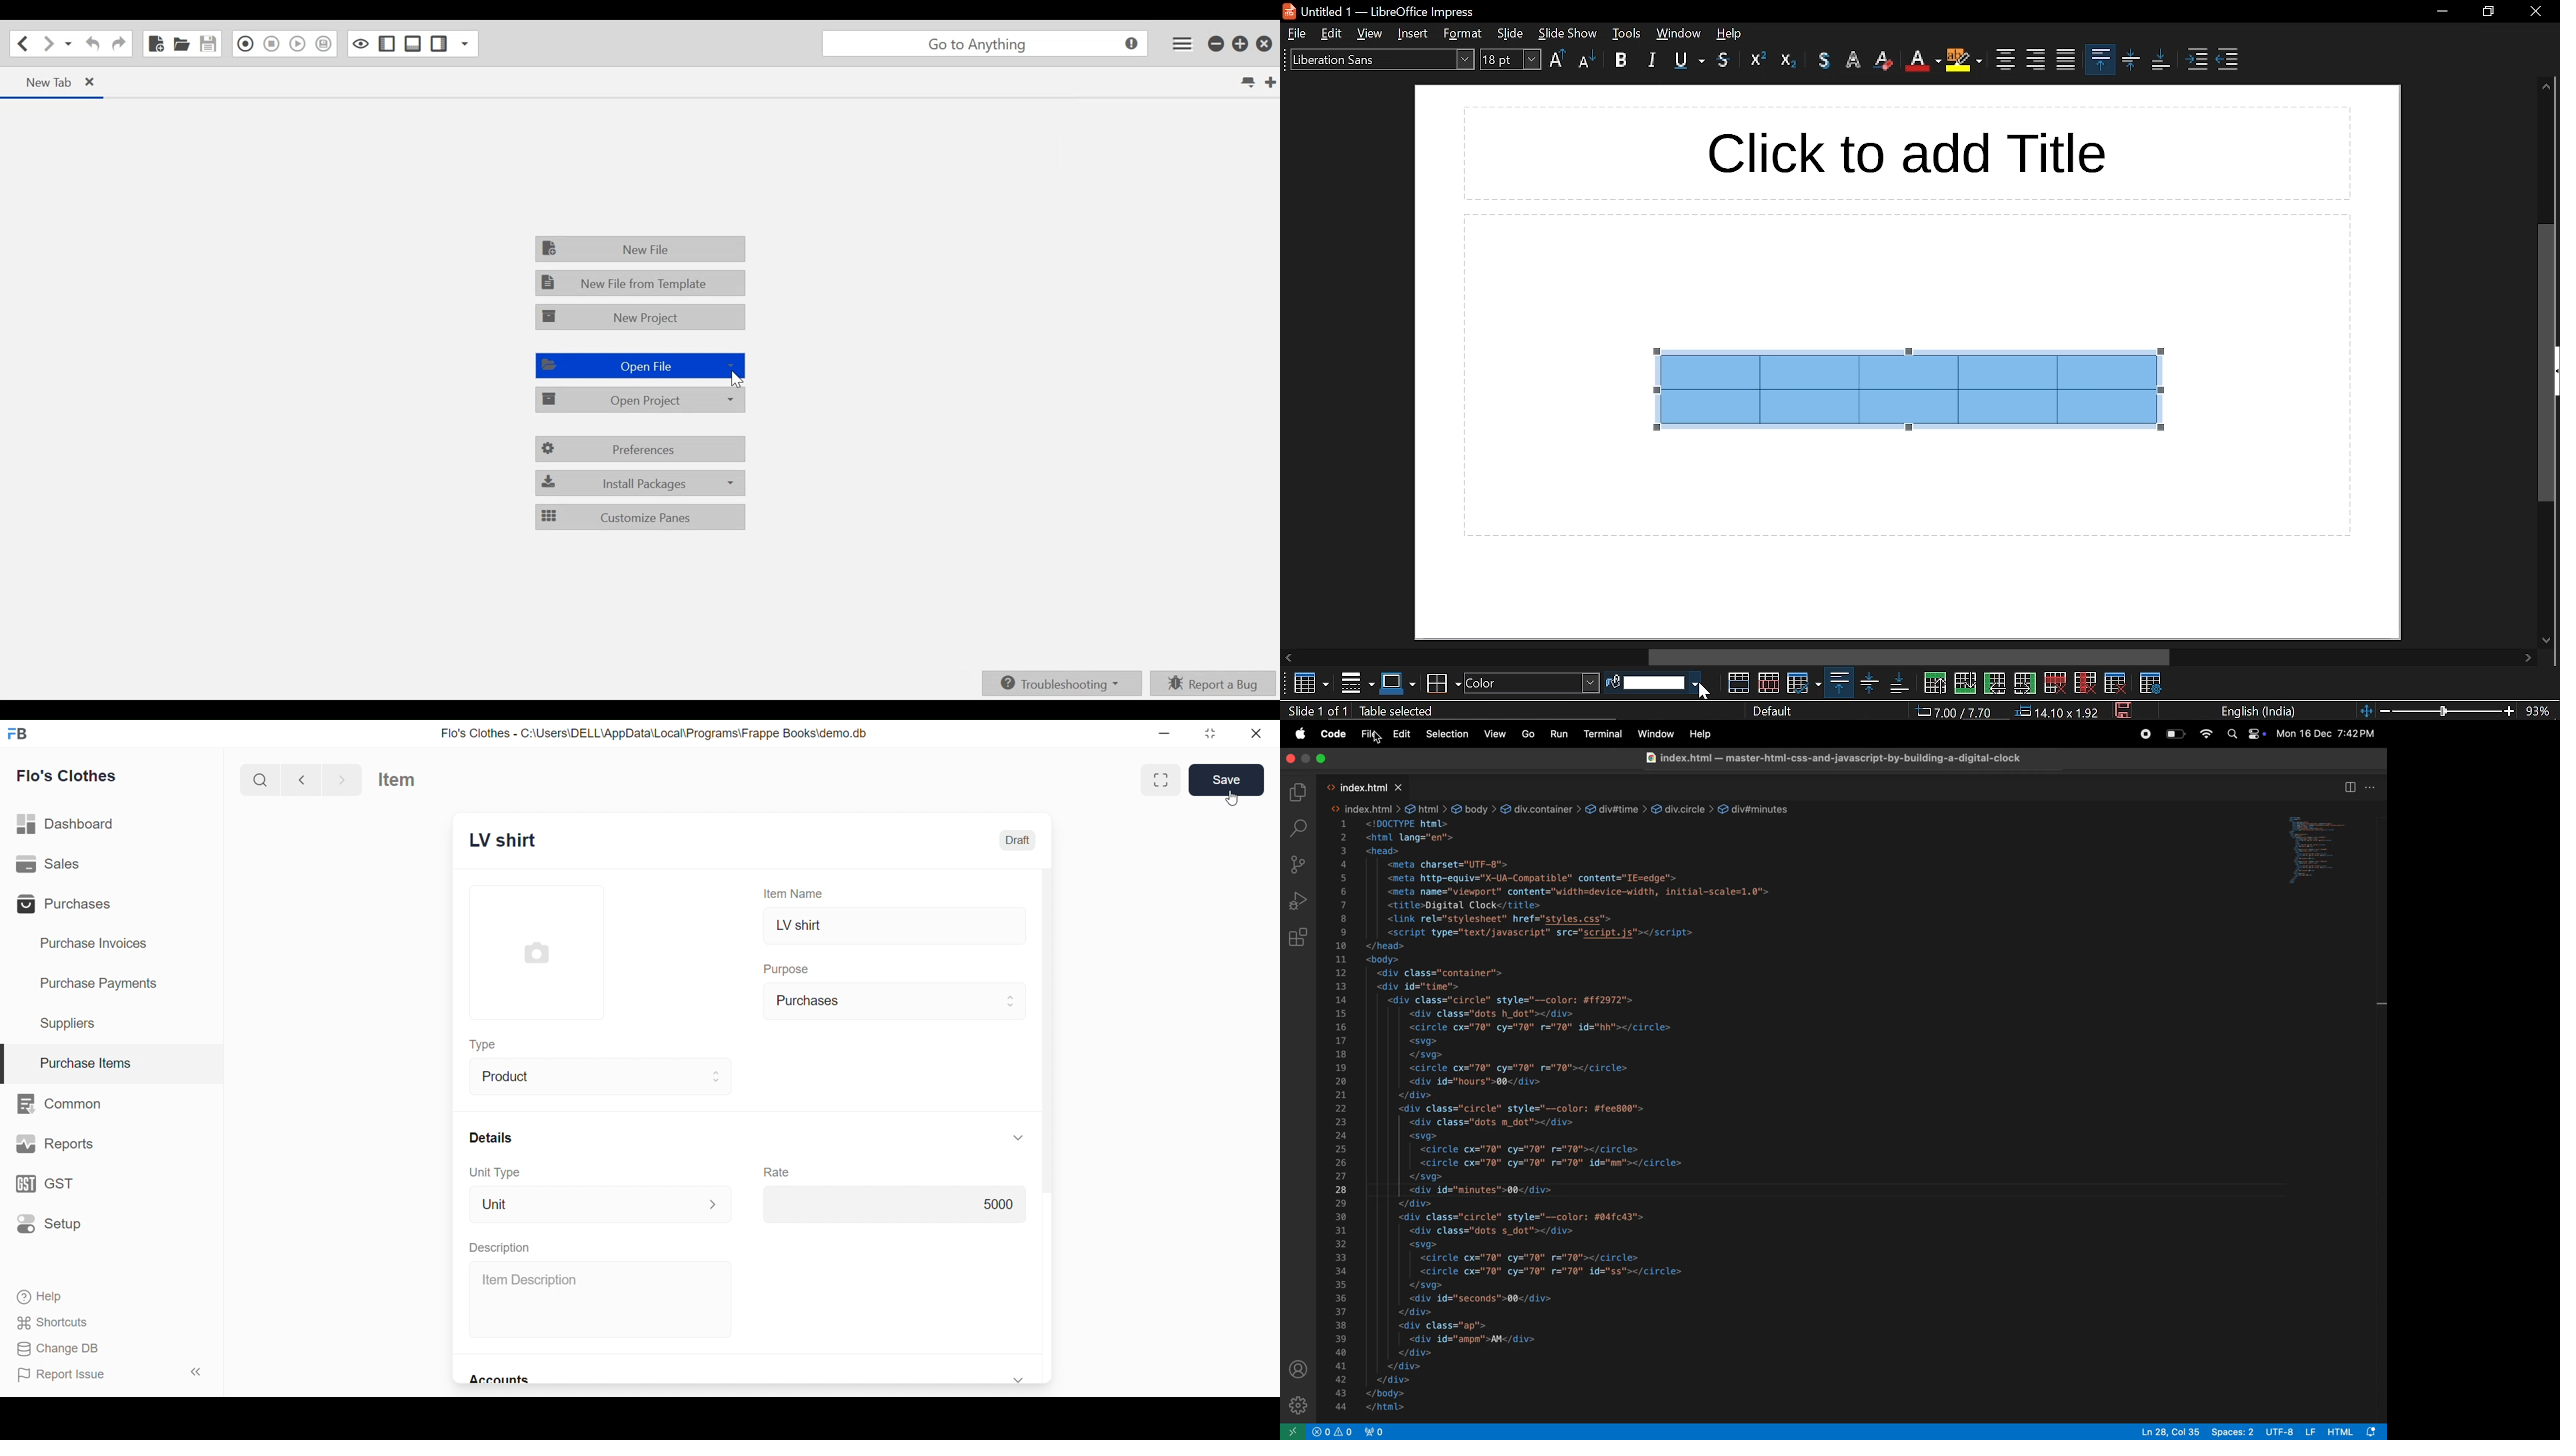 This screenshot has width=2576, height=1456. What do you see at coordinates (17, 734) in the screenshot?
I see `logo` at bounding box center [17, 734].